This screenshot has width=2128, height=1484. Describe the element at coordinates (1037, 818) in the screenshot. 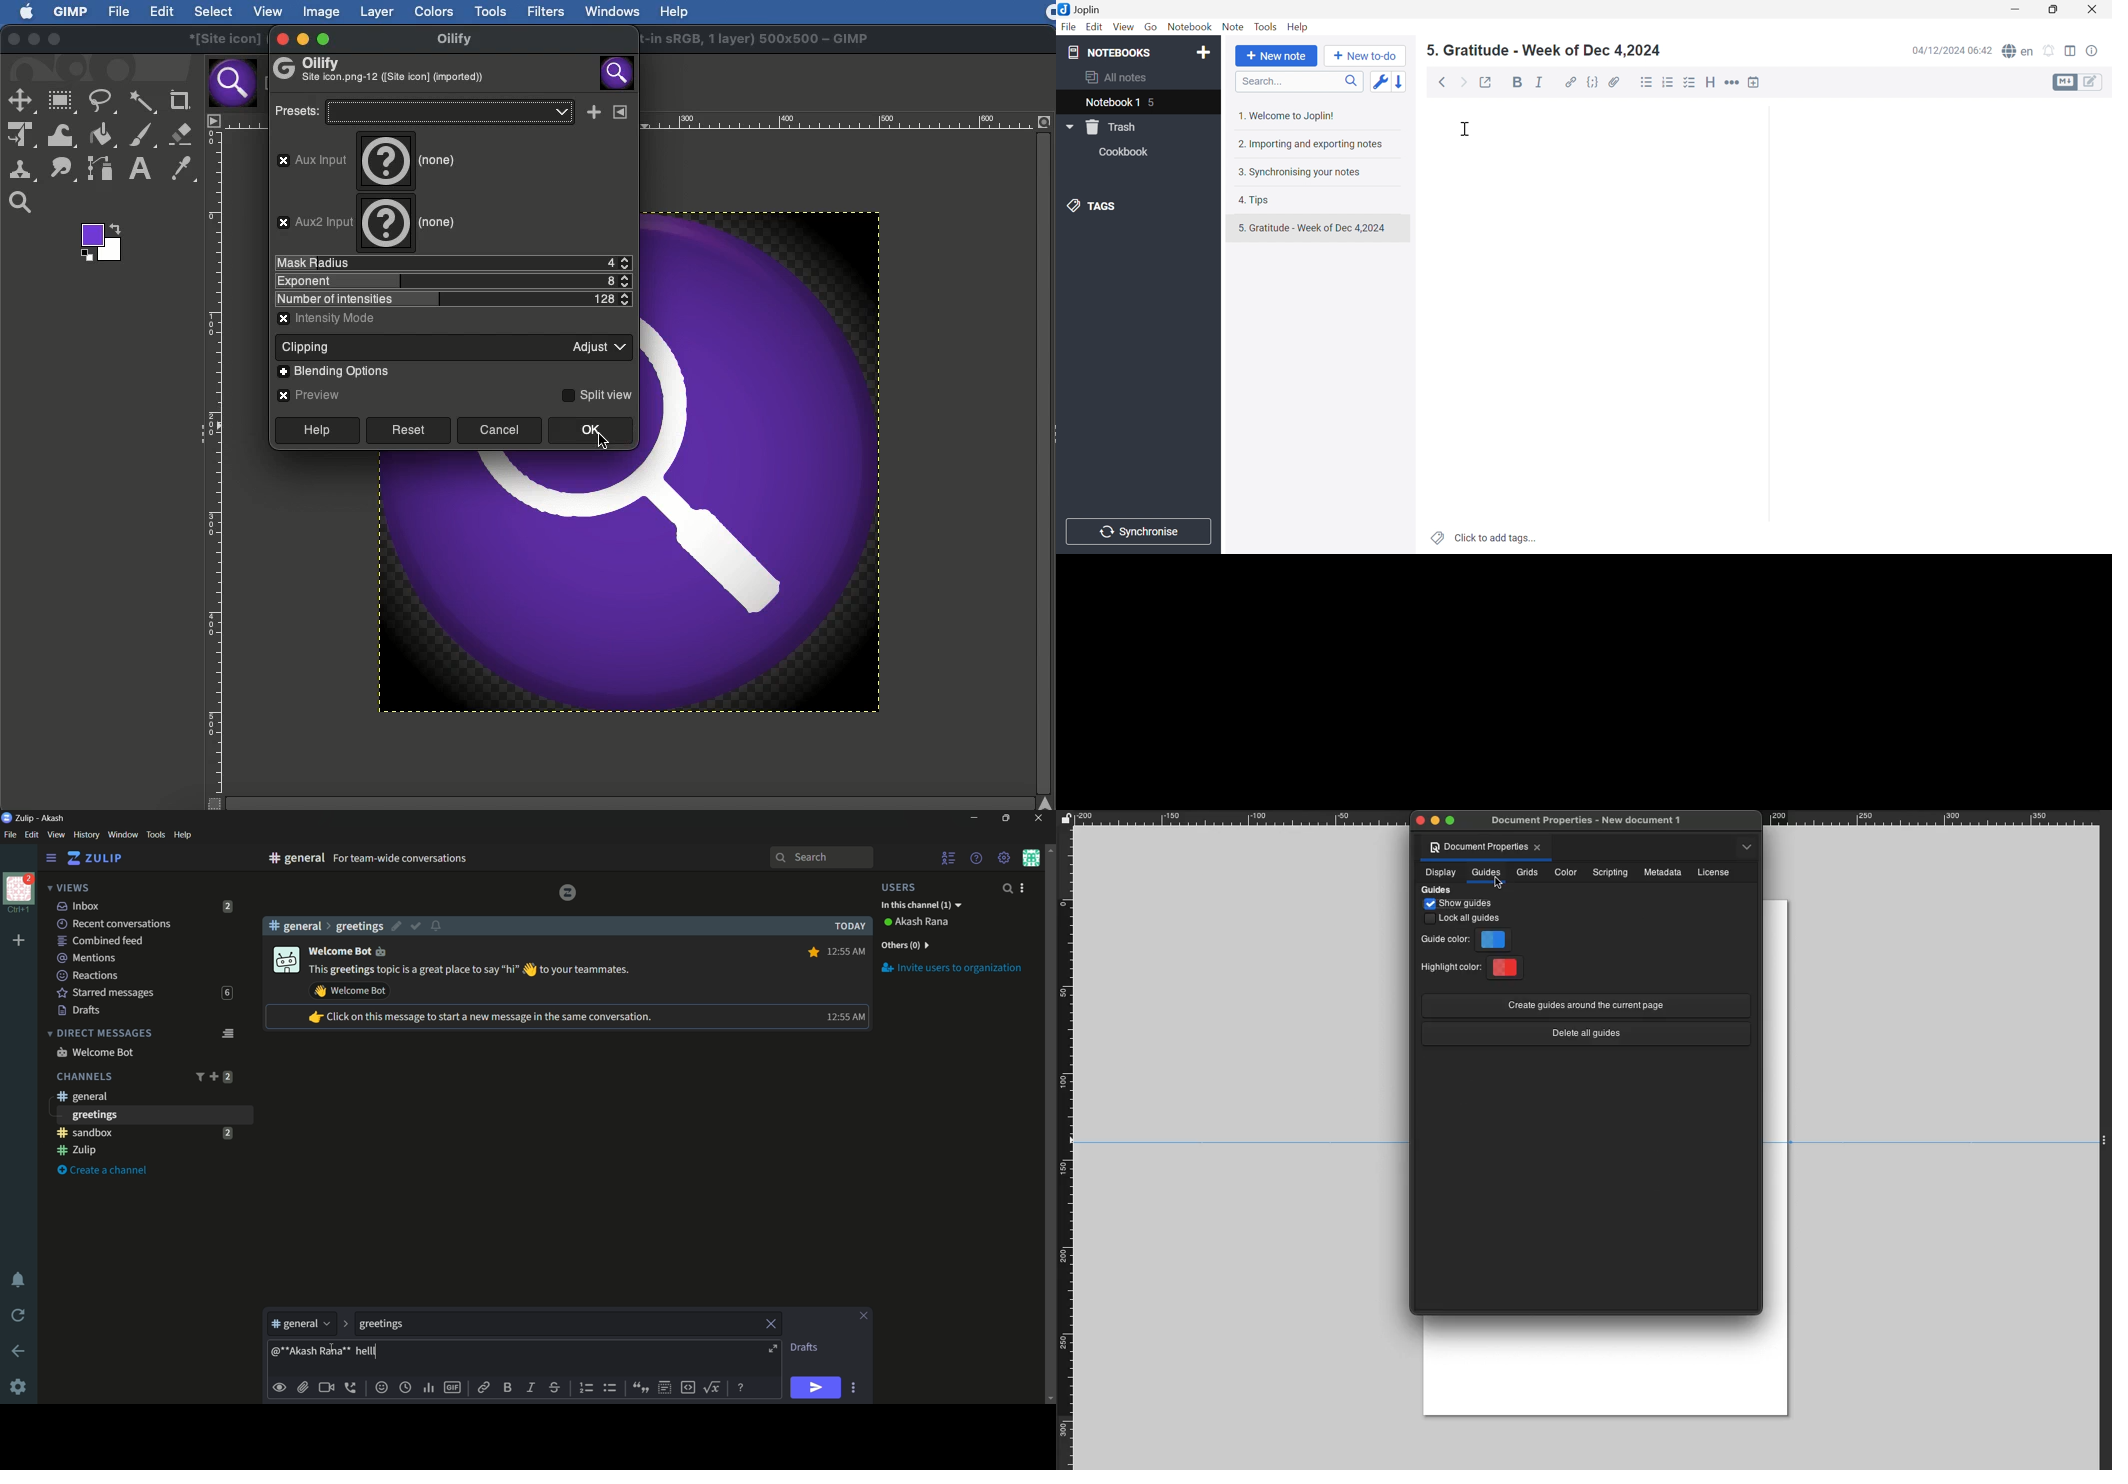

I see `close app` at that location.